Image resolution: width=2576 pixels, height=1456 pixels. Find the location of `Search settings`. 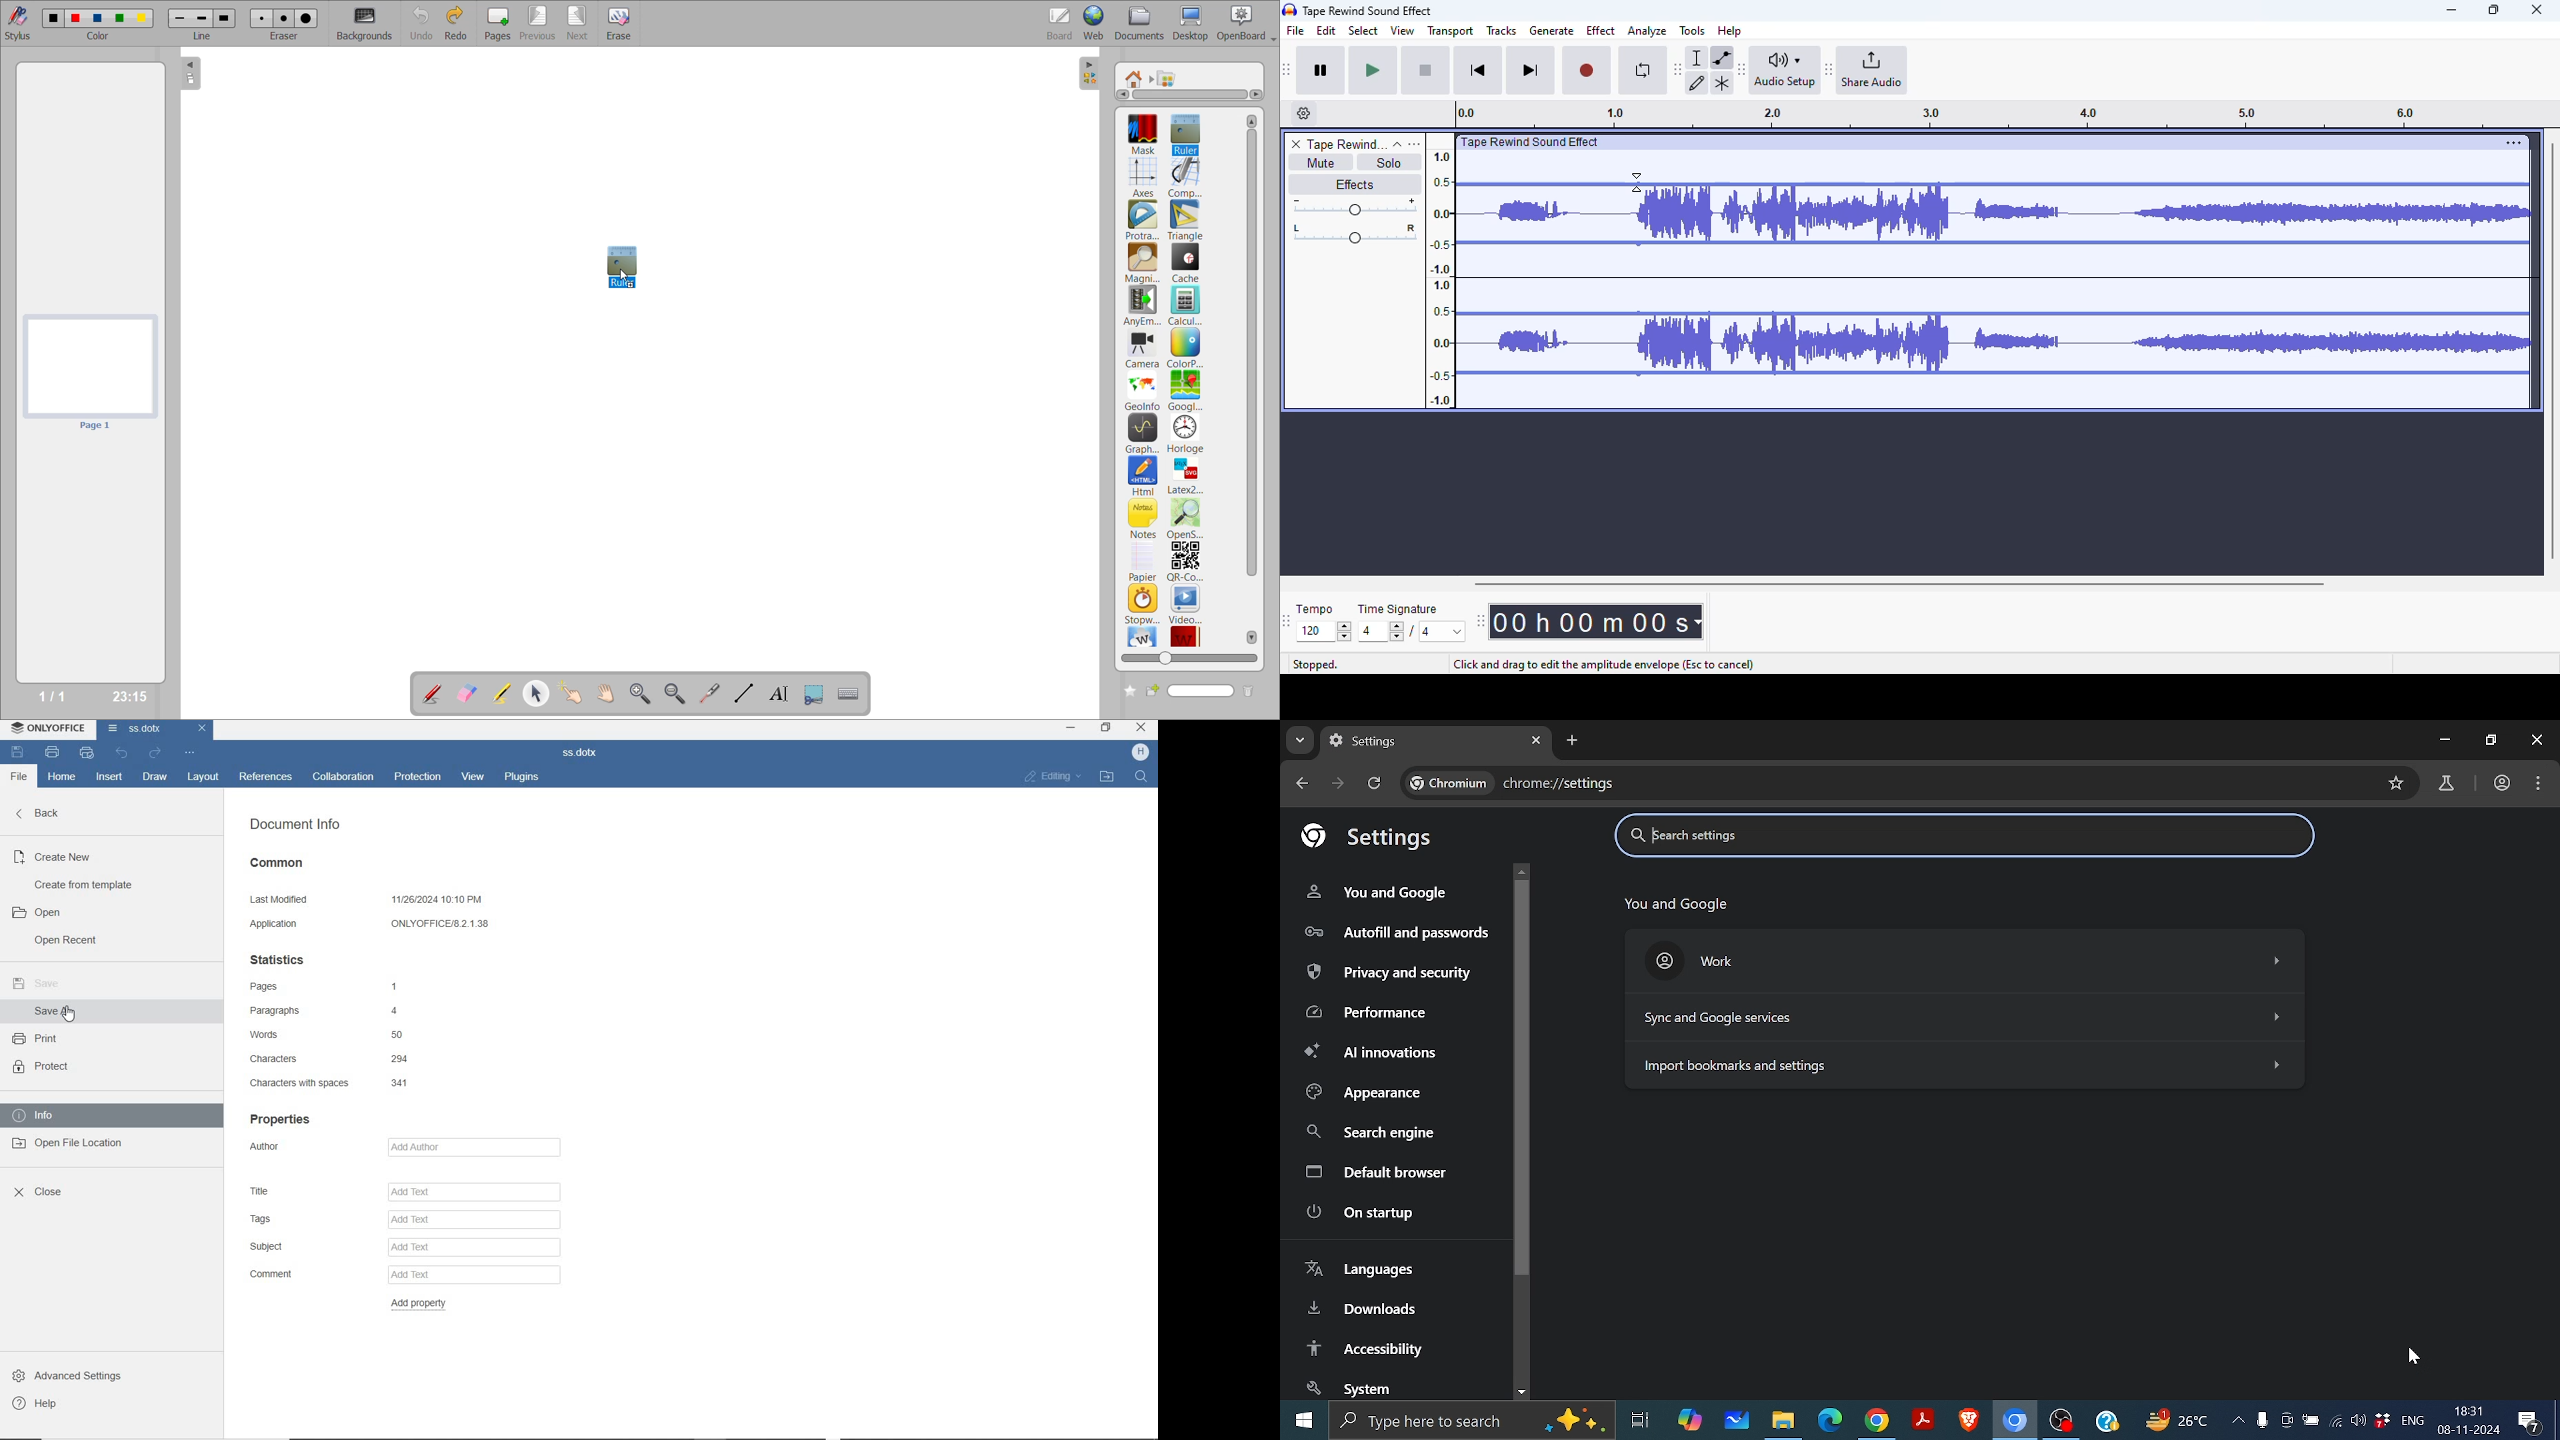

Search settings is located at coordinates (1961, 834).